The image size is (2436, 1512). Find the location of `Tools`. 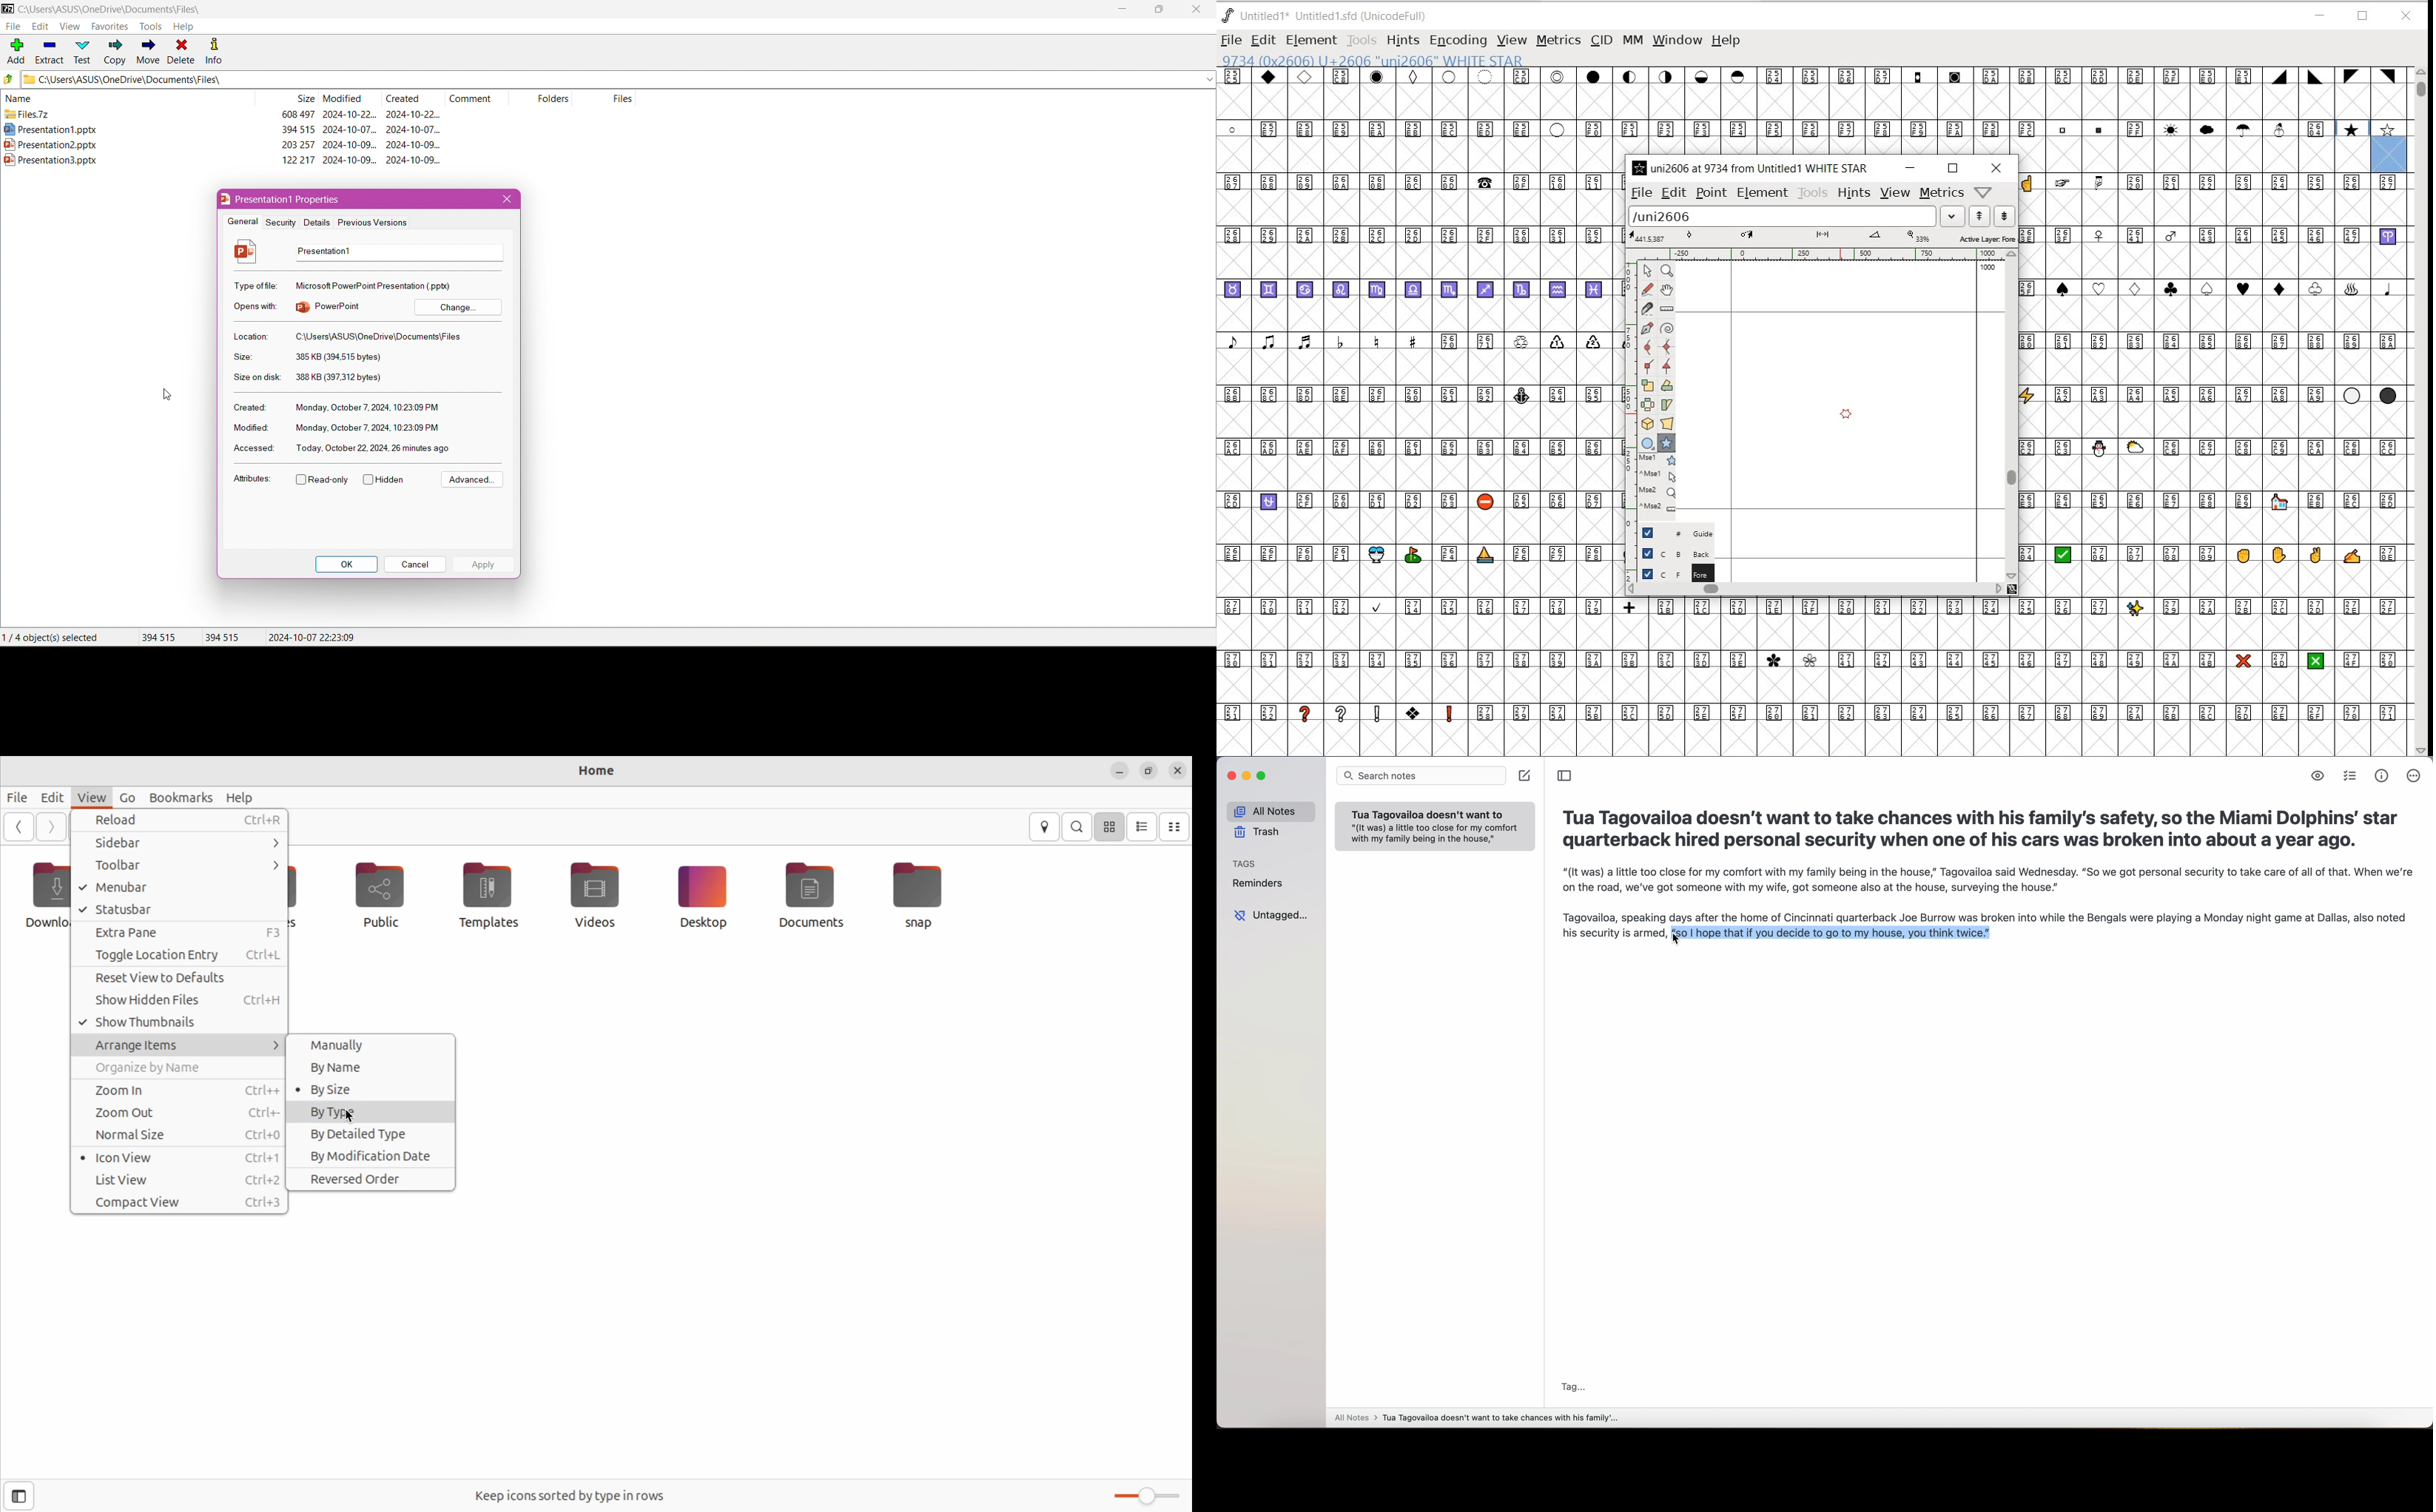

Tools is located at coordinates (150, 27).